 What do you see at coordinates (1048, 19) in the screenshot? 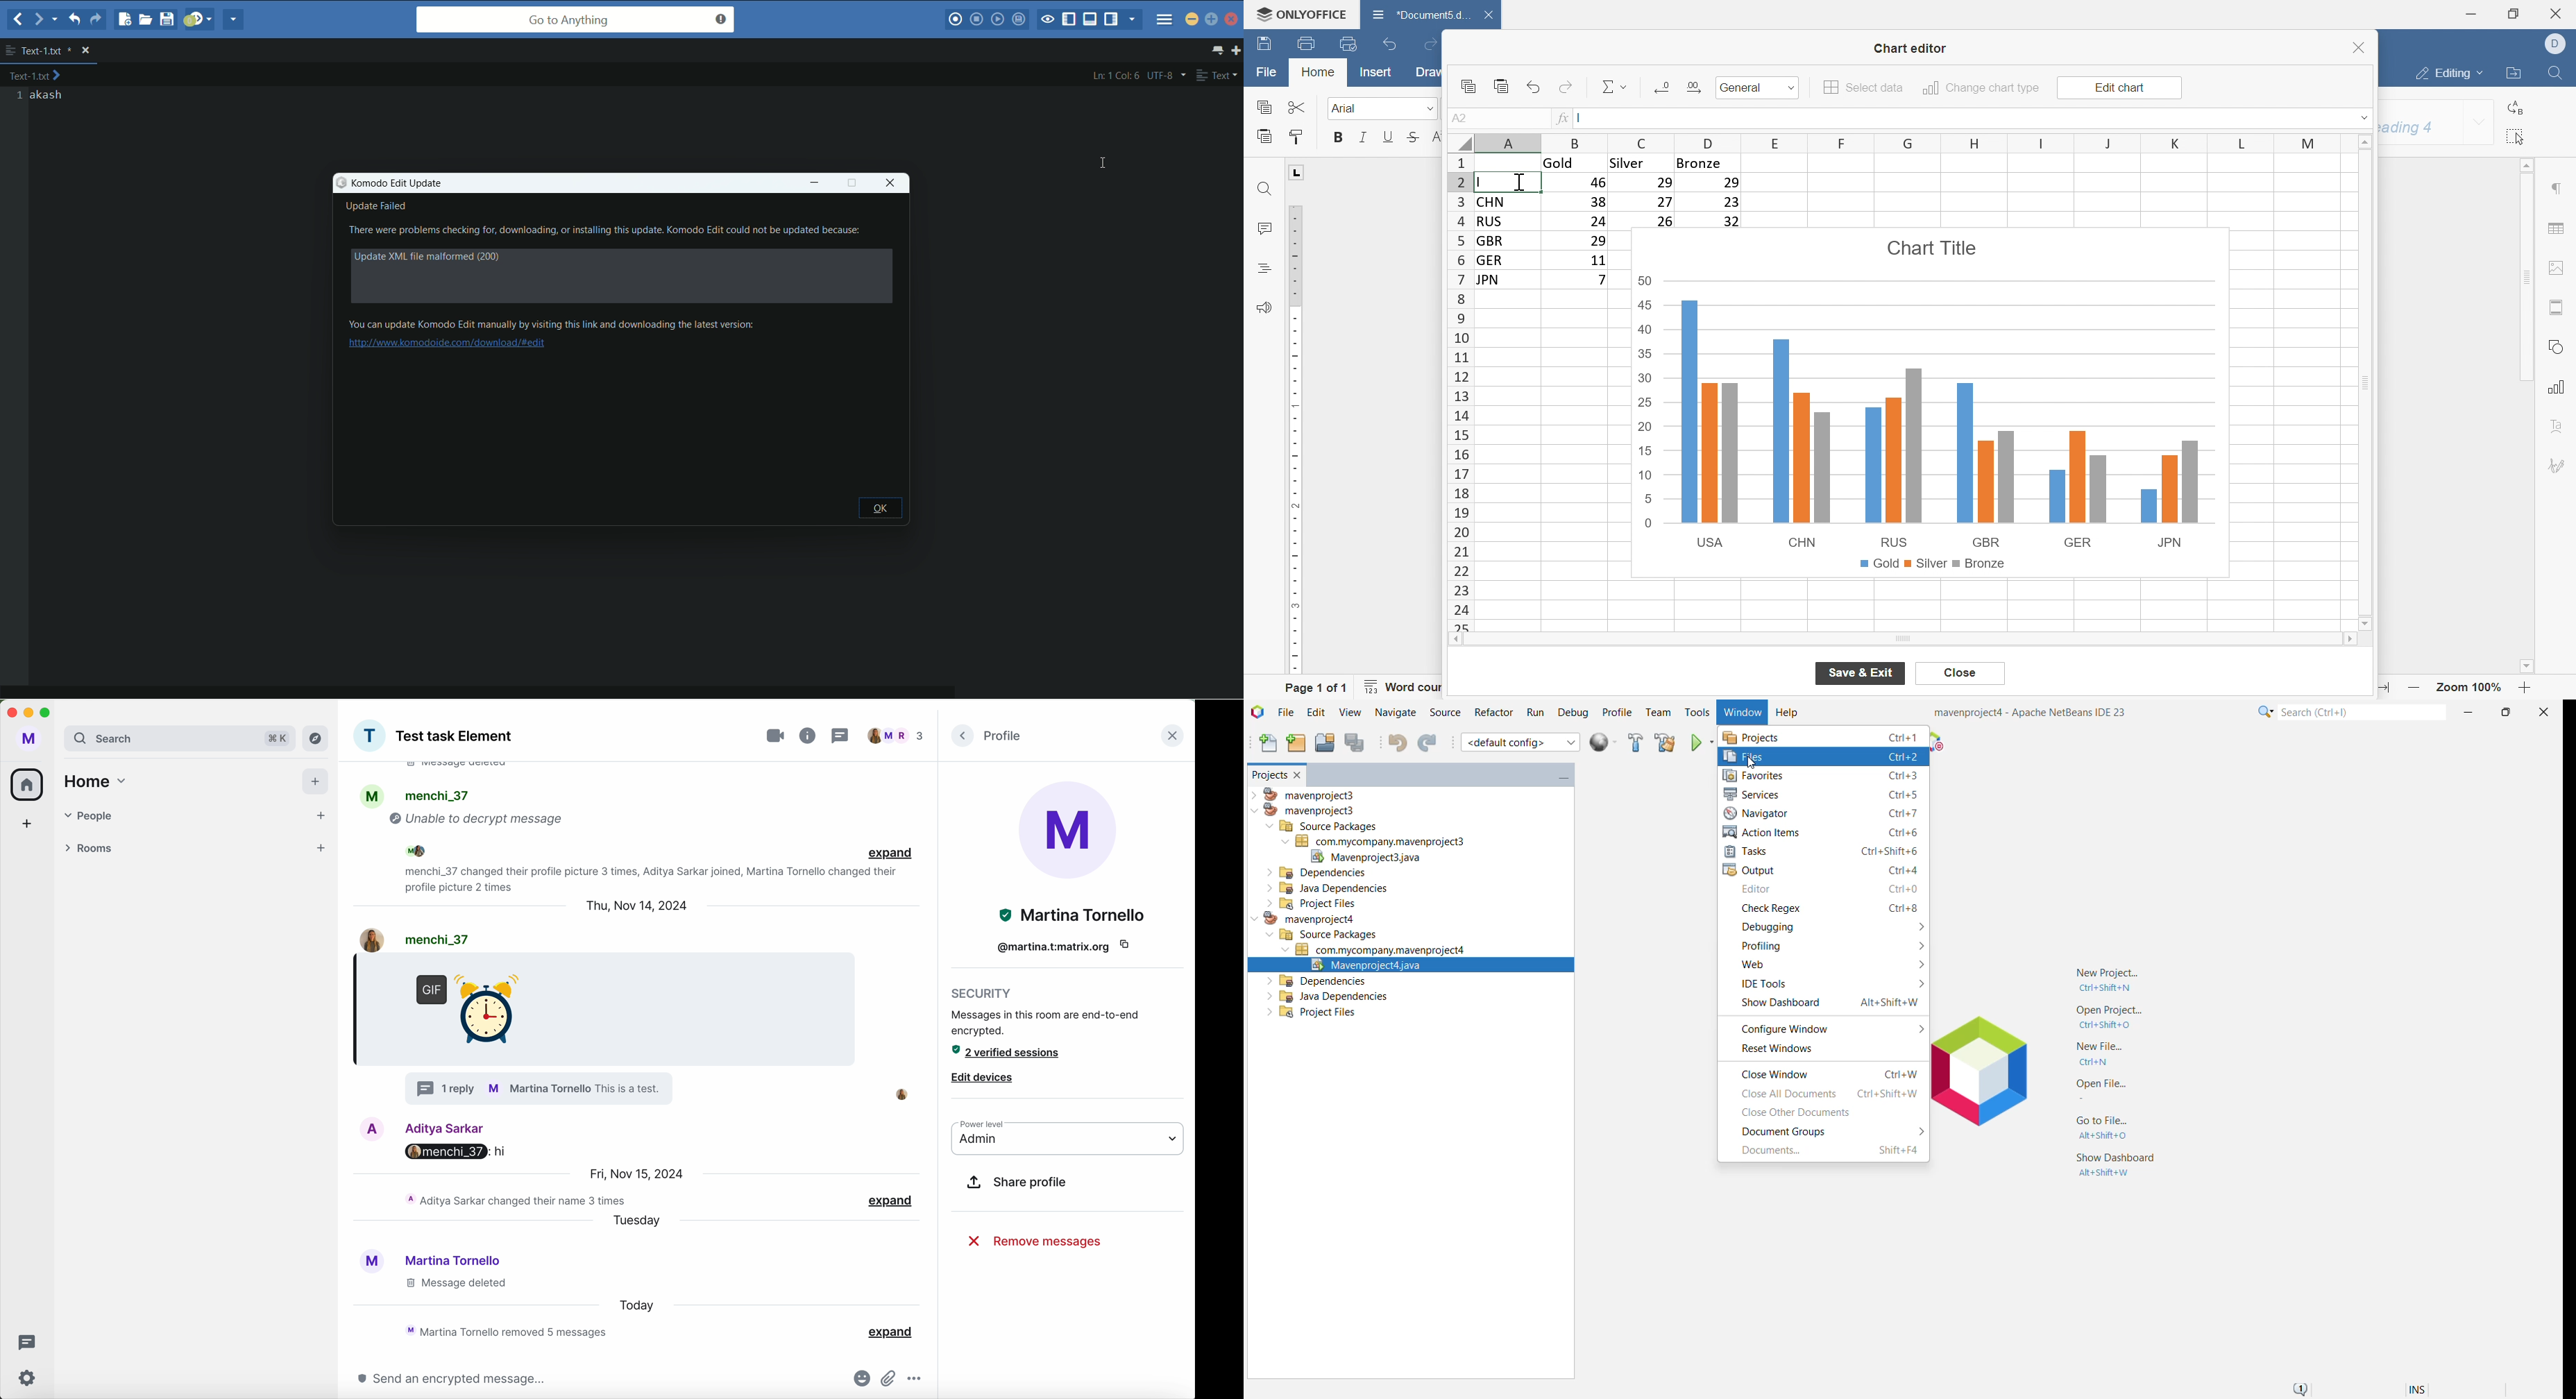
I see `toggle focus mode` at bounding box center [1048, 19].